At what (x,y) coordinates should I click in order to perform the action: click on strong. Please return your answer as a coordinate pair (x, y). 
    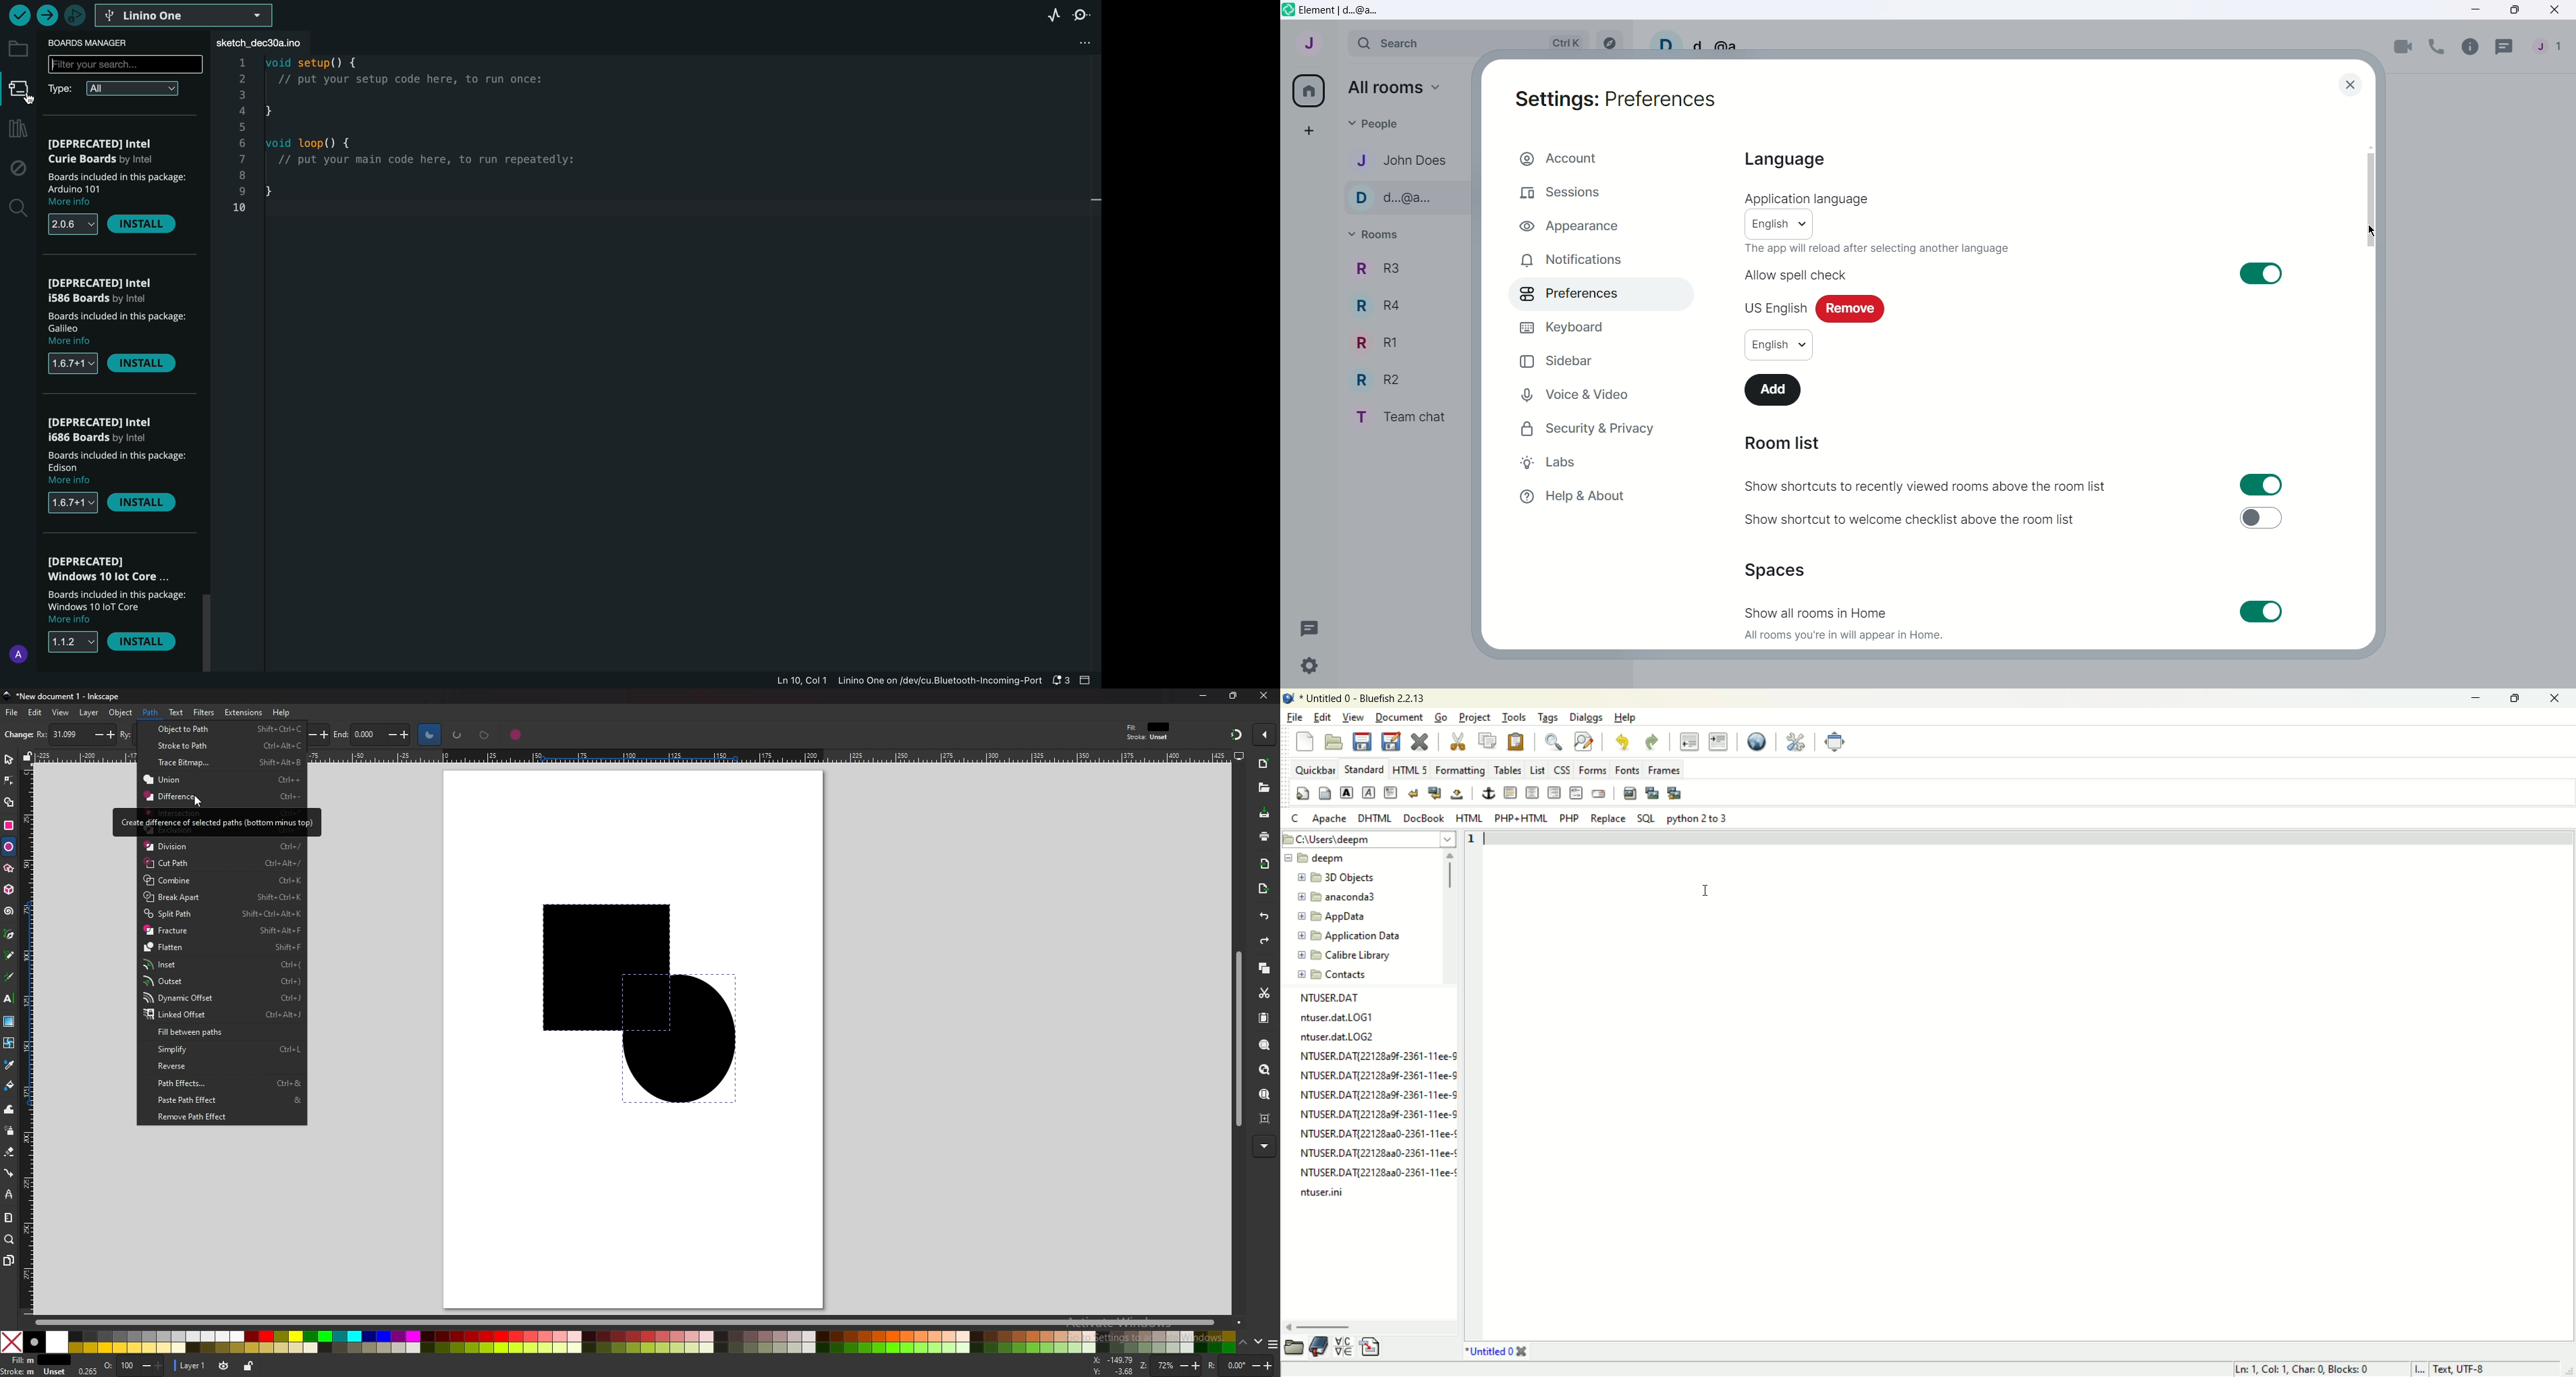
    Looking at the image, I should click on (1344, 793).